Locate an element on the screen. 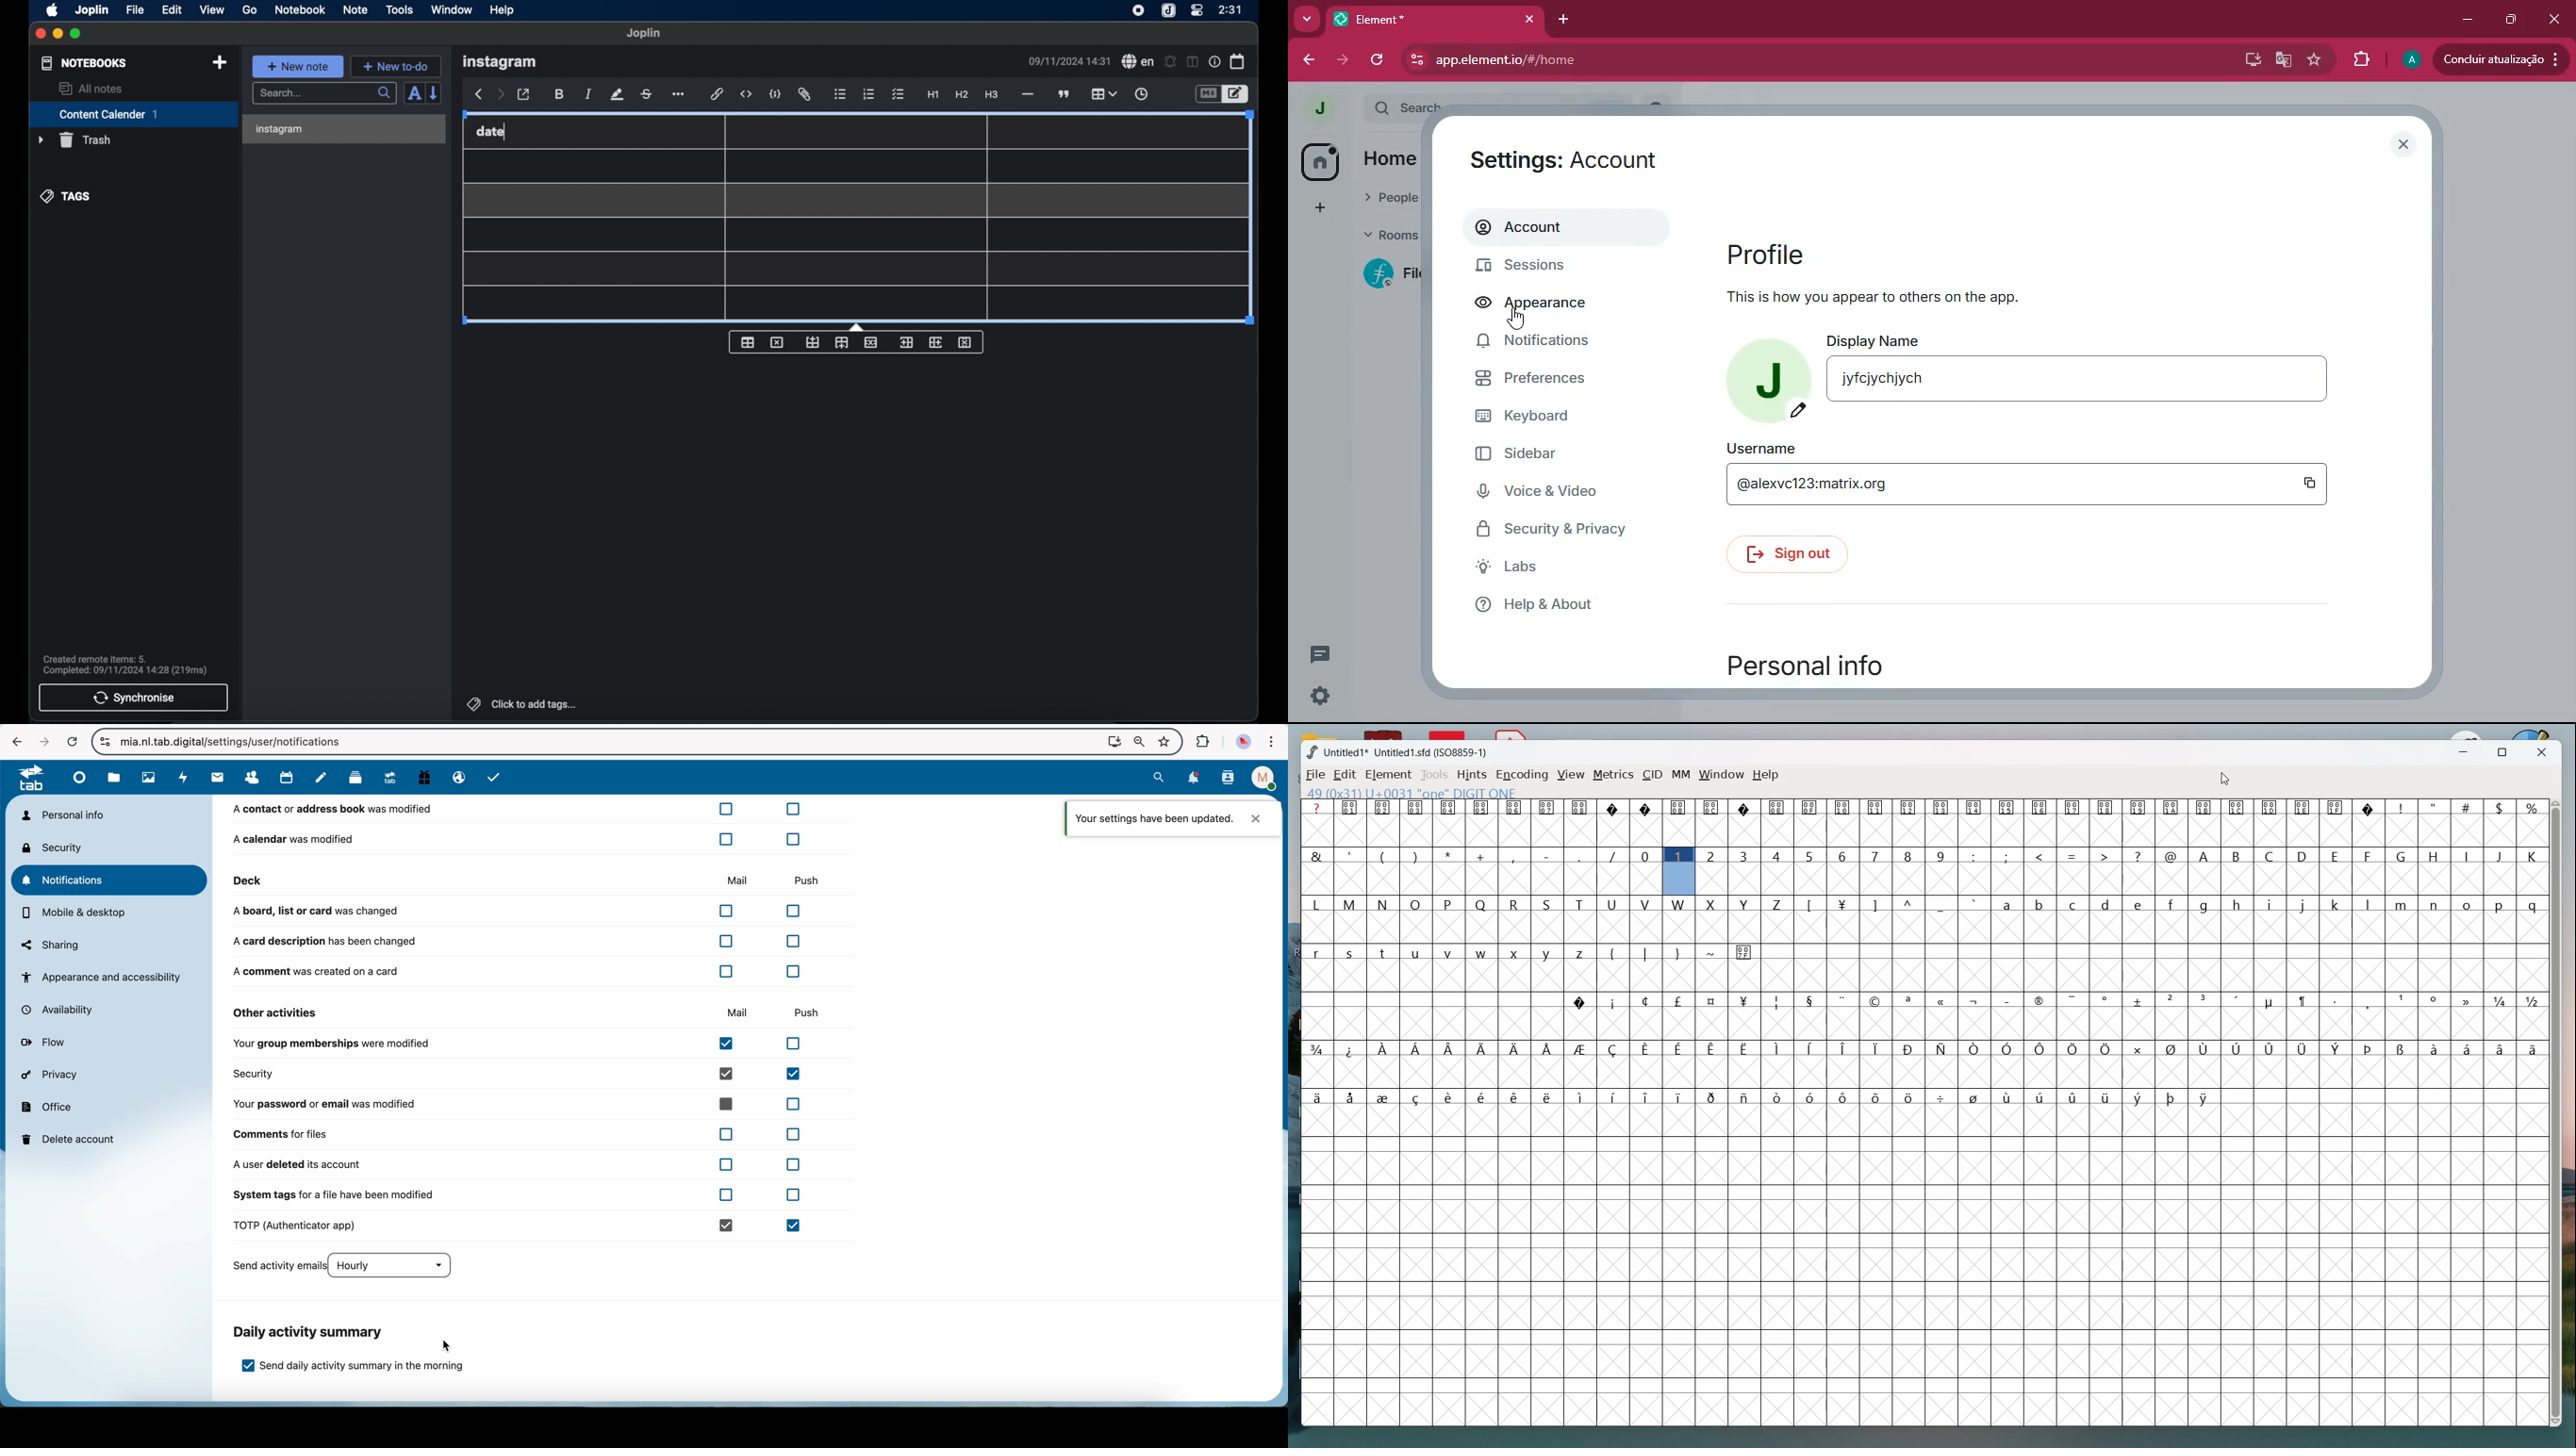 The image size is (2576, 1456). logo is located at coordinates (1311, 752).